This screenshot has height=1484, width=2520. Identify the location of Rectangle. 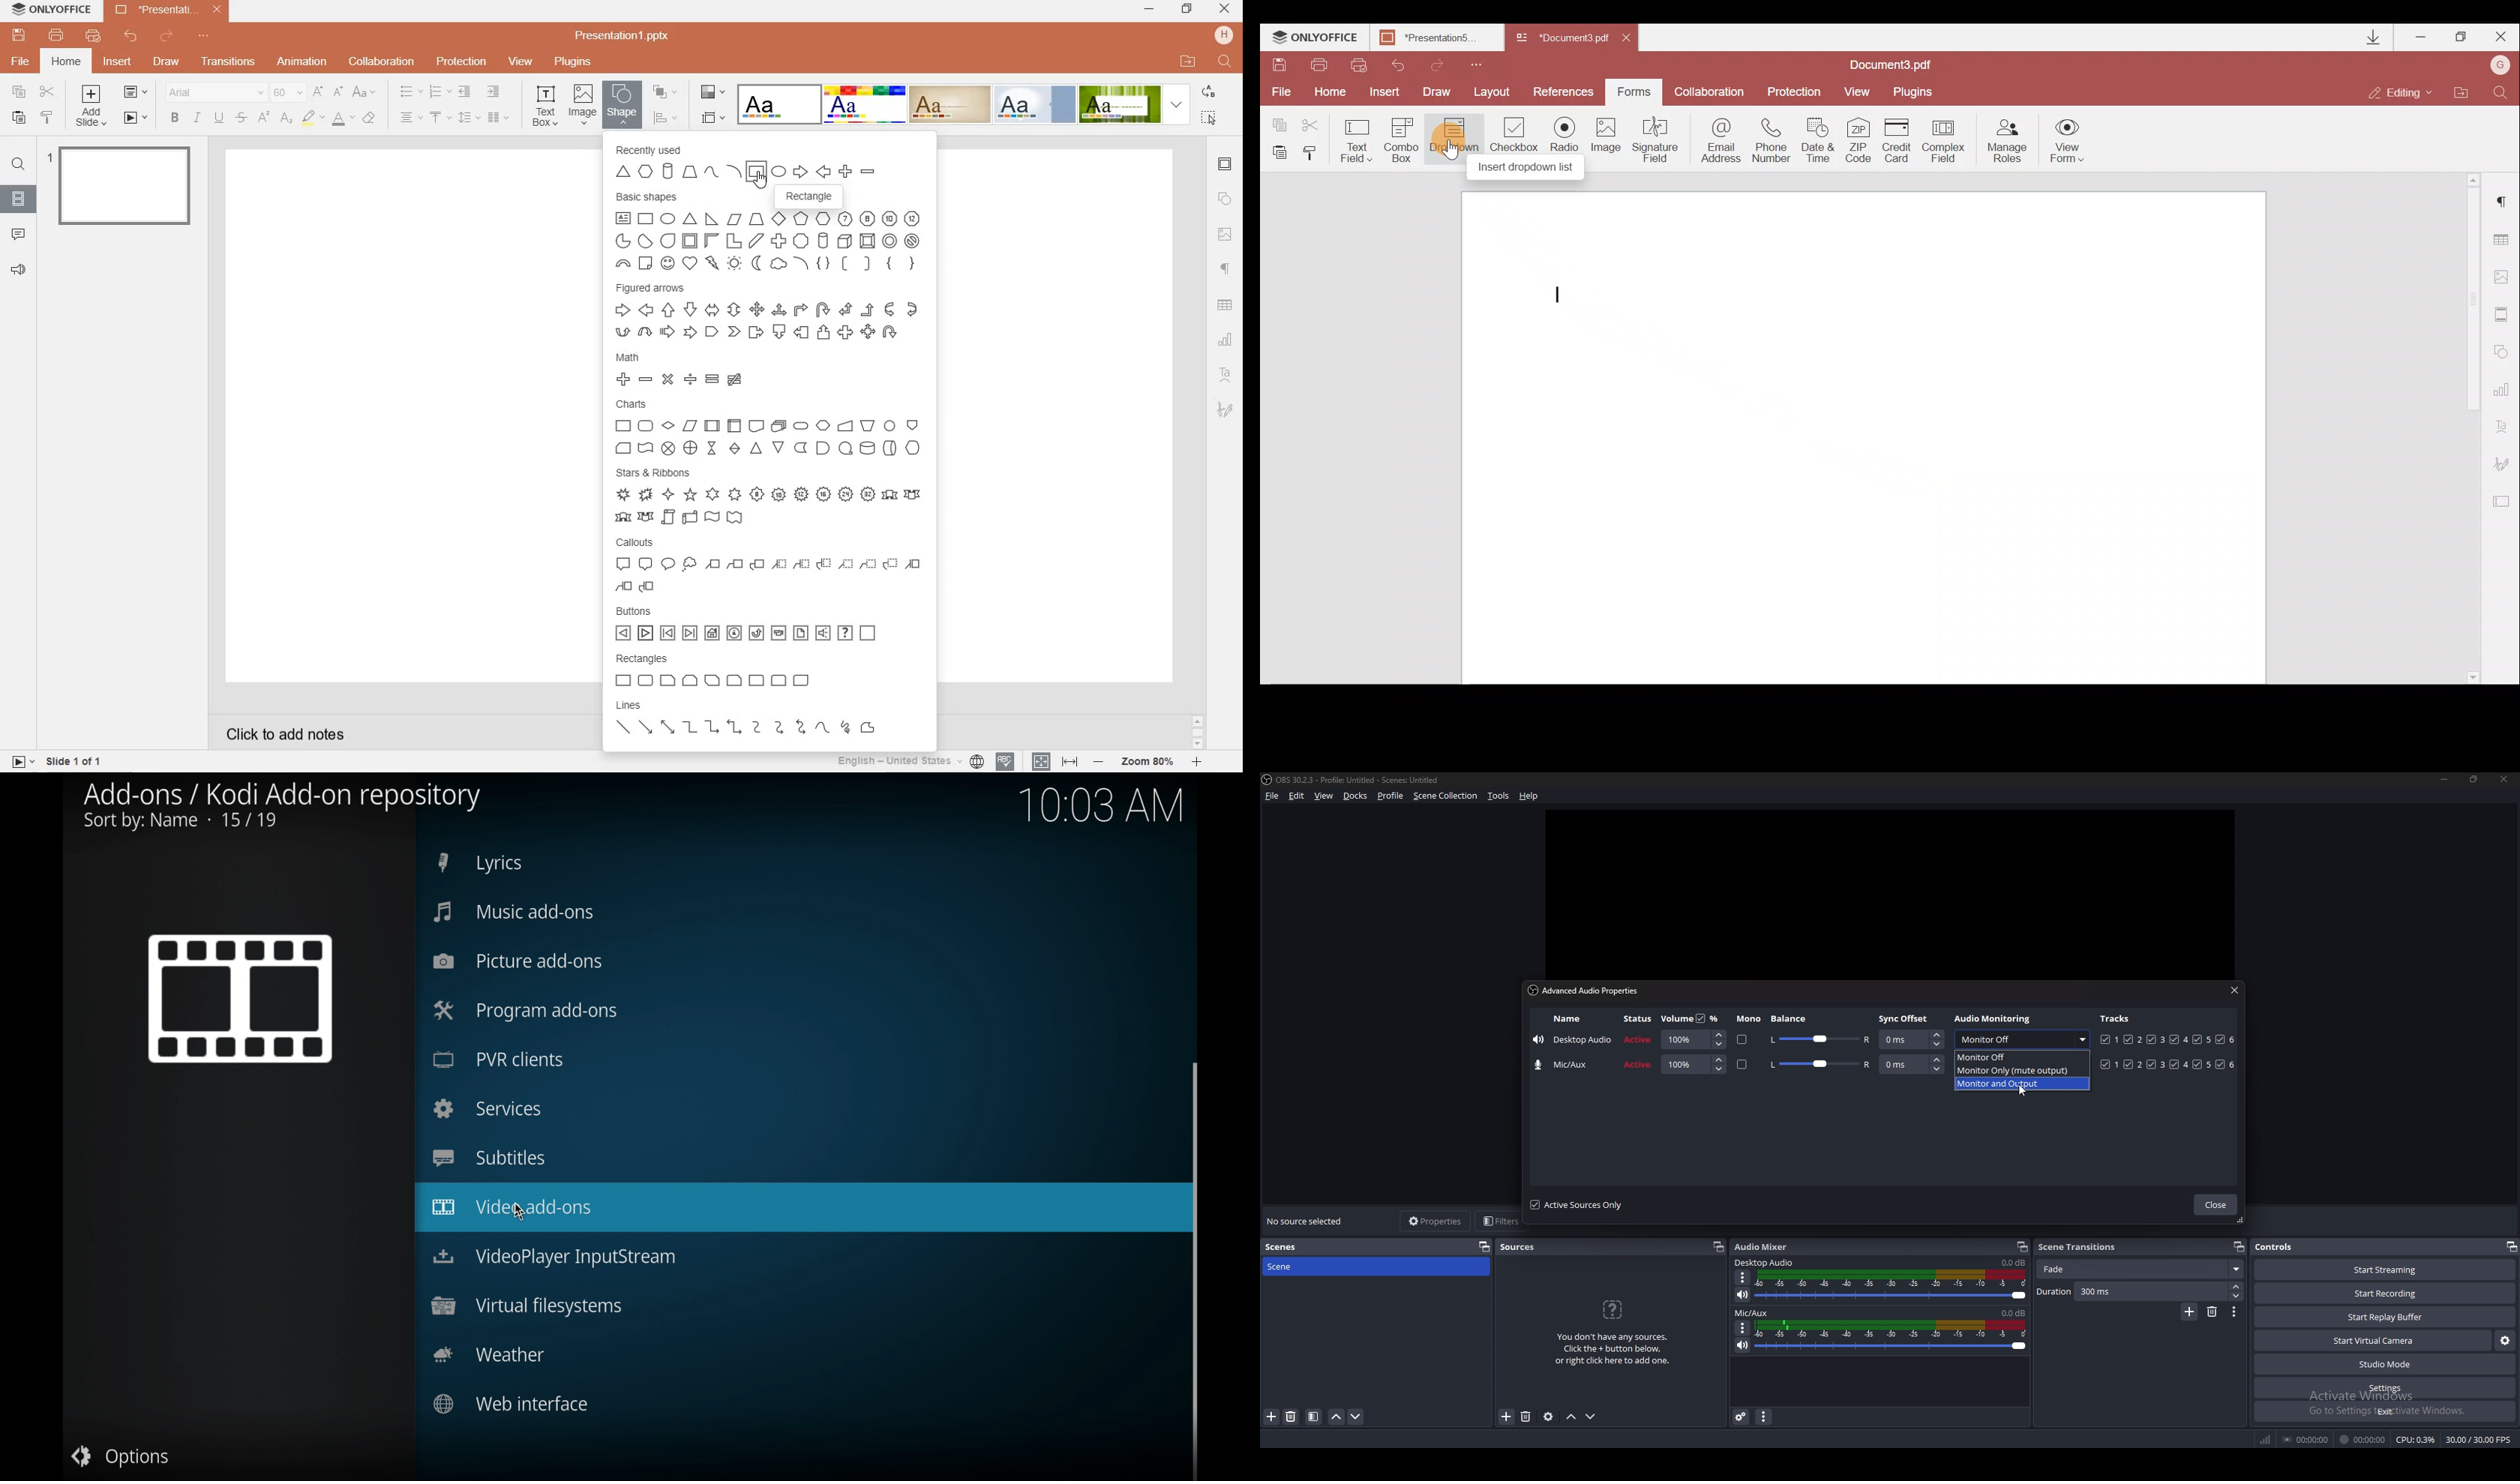
(645, 219).